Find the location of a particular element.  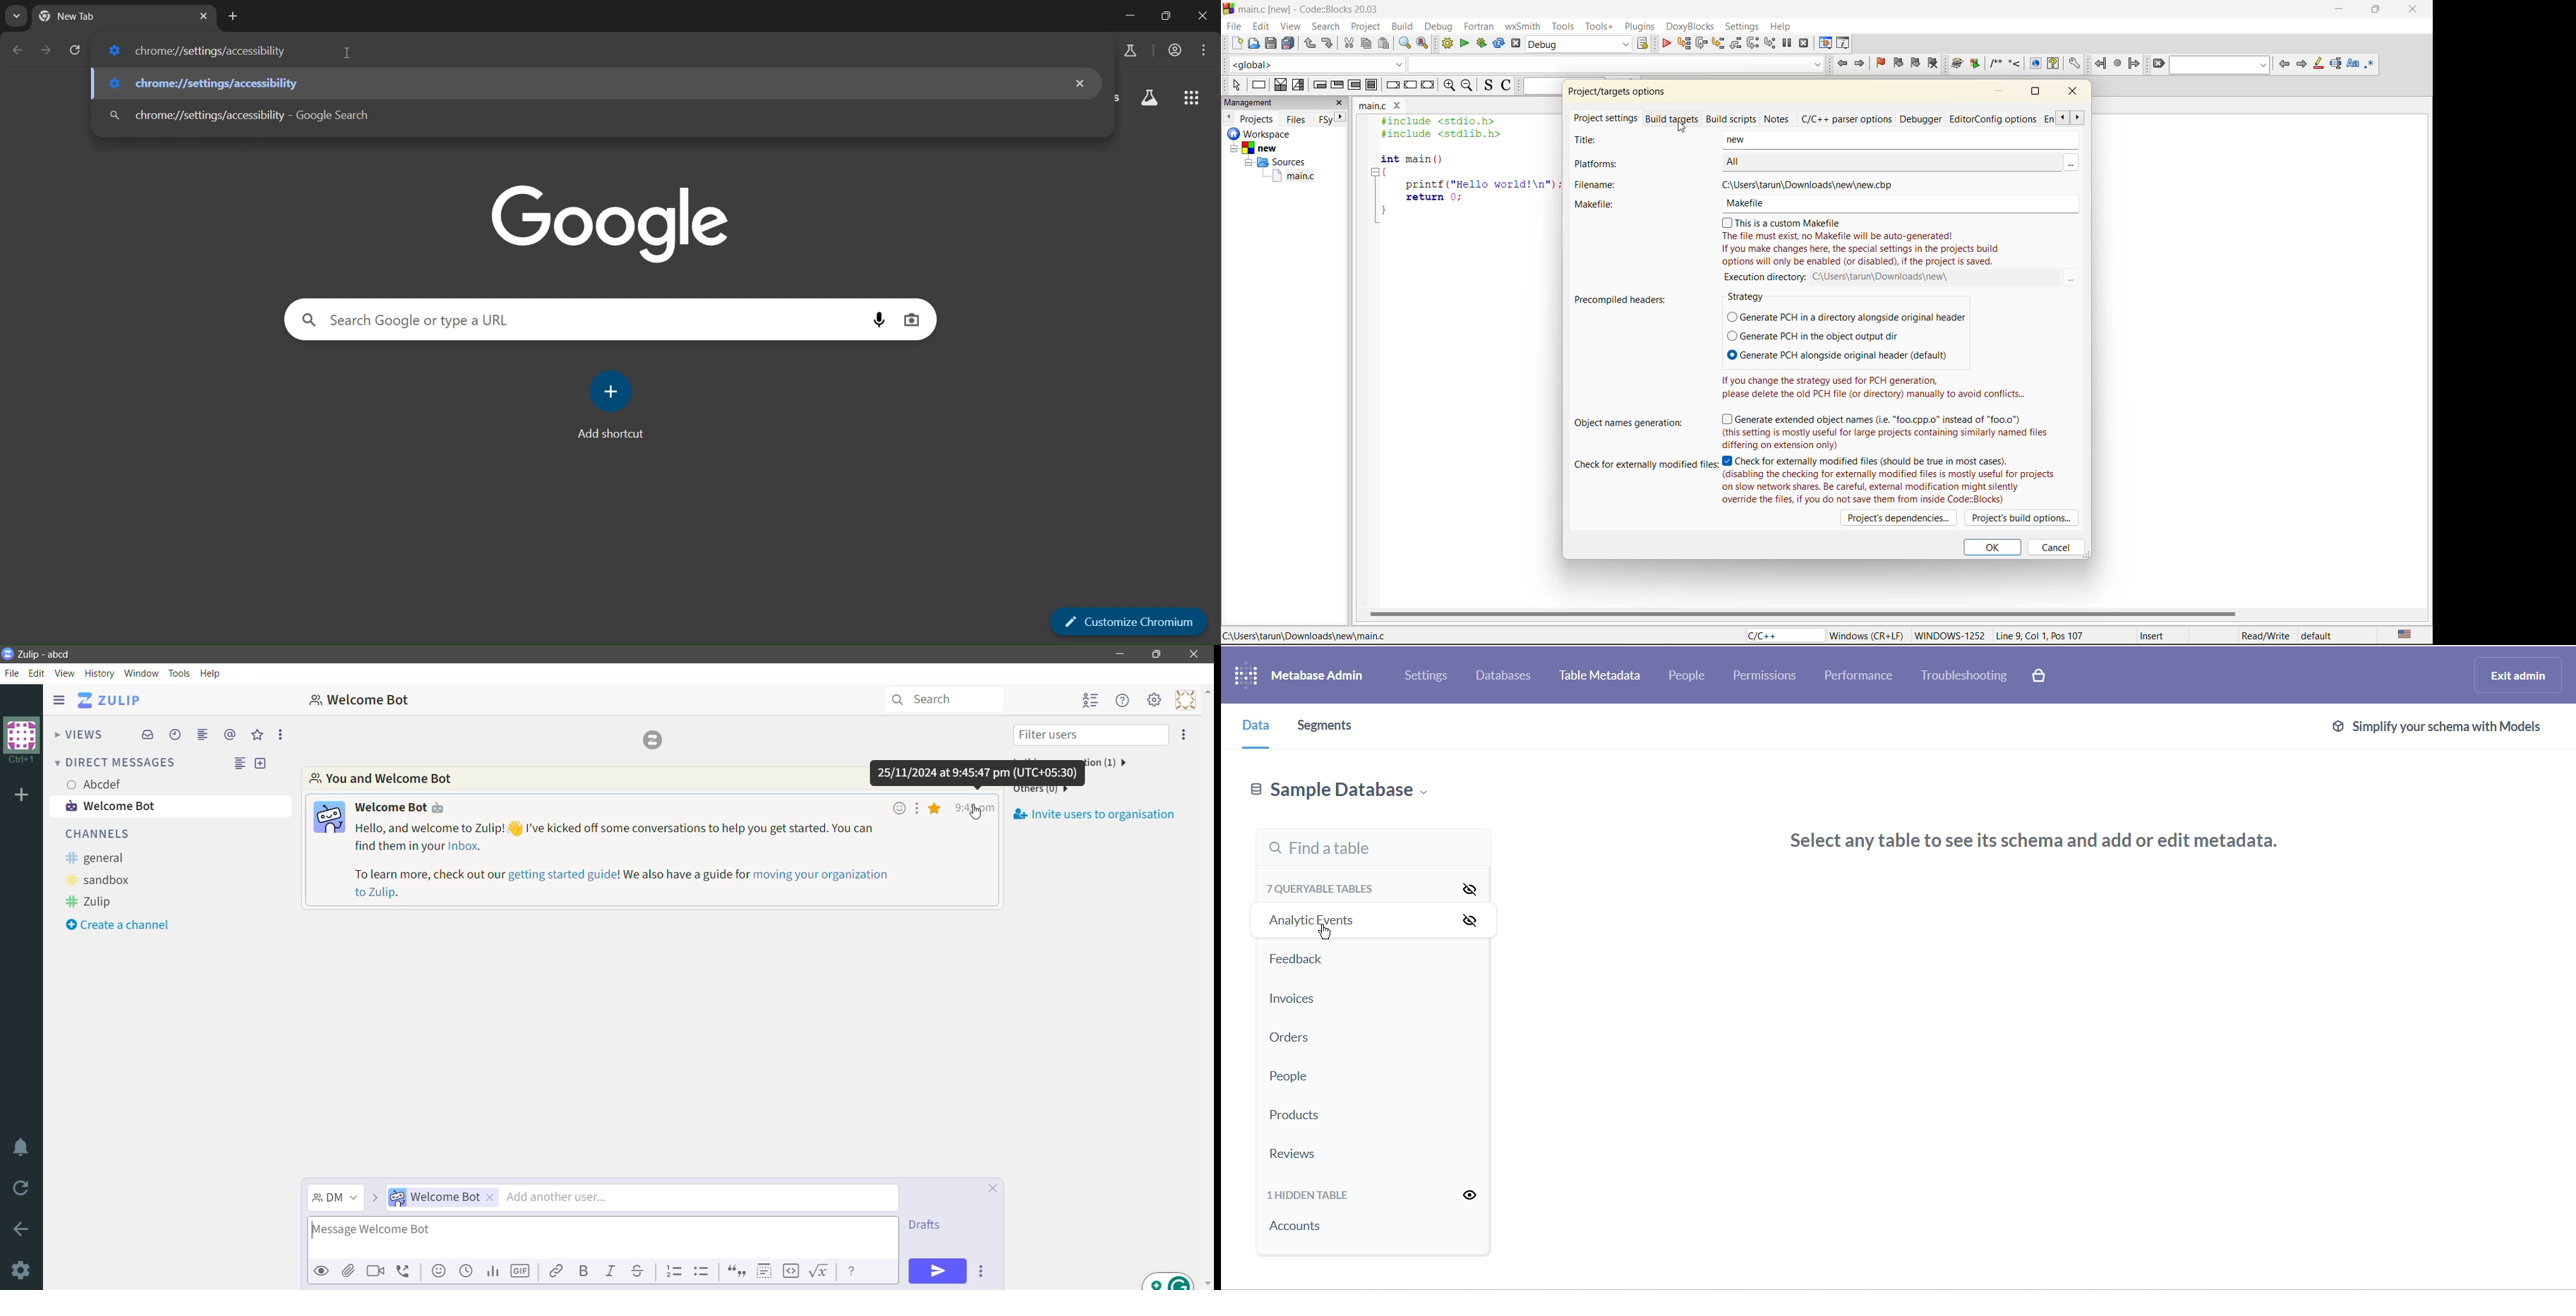

logo is located at coordinates (1241, 677).